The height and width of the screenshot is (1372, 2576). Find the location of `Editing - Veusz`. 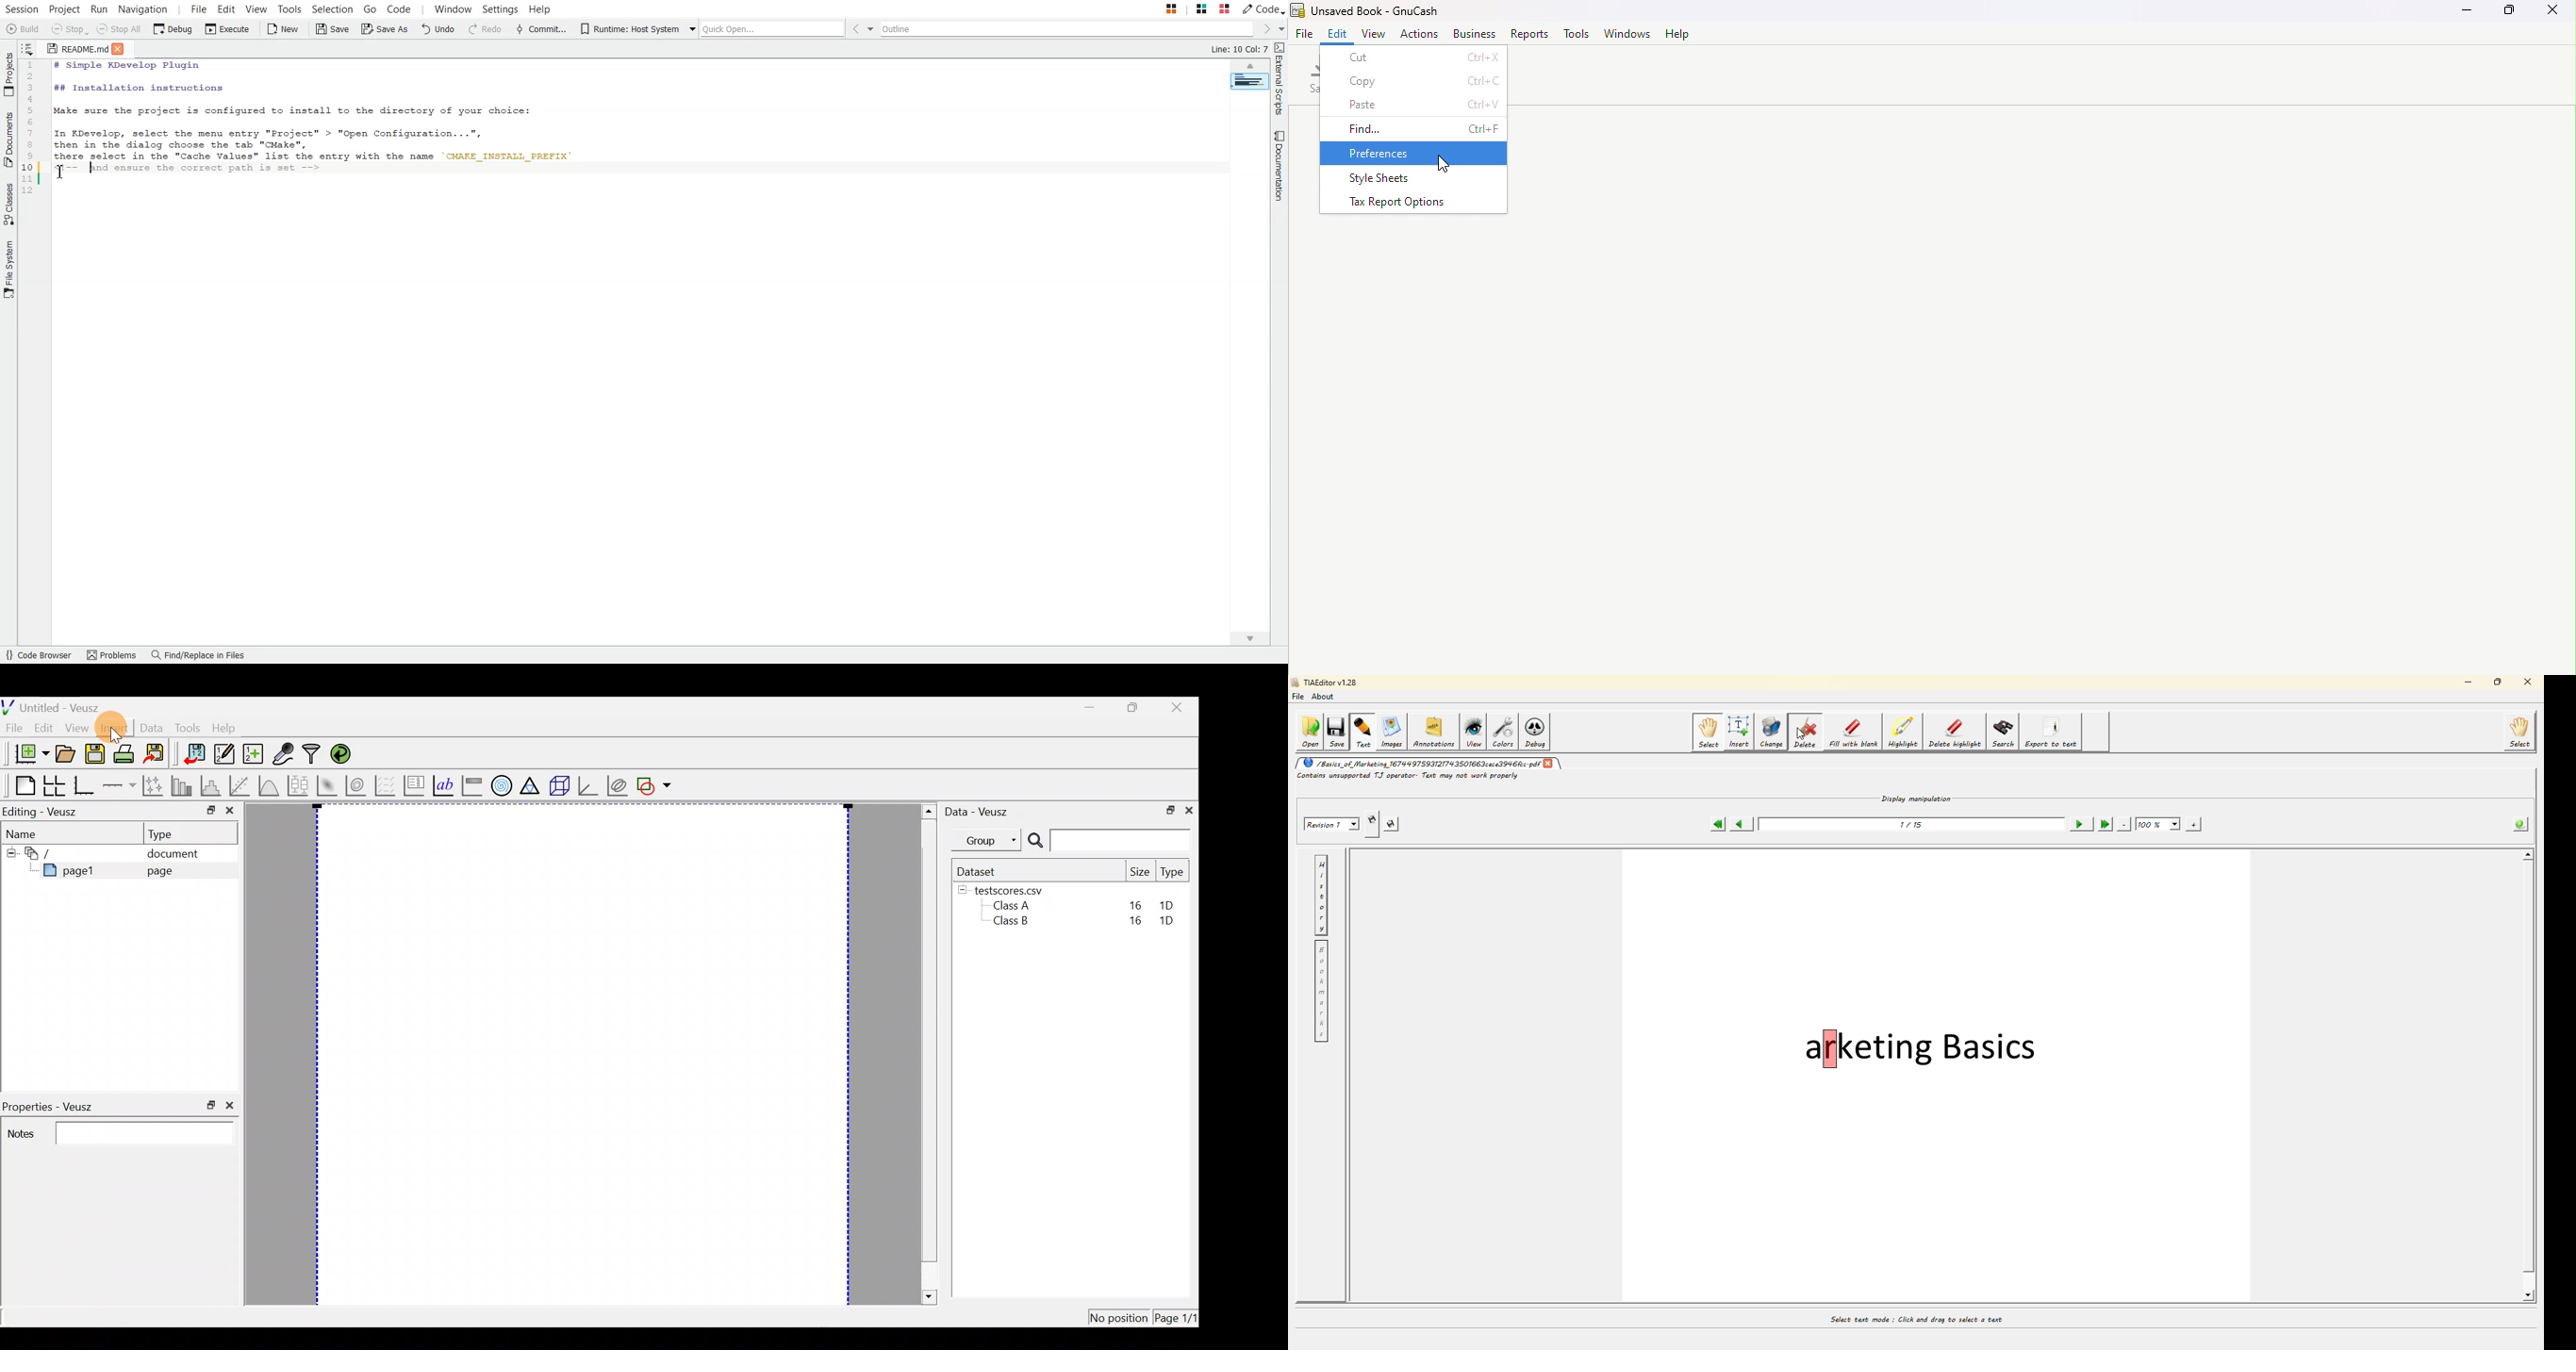

Editing - Veusz is located at coordinates (46, 811).